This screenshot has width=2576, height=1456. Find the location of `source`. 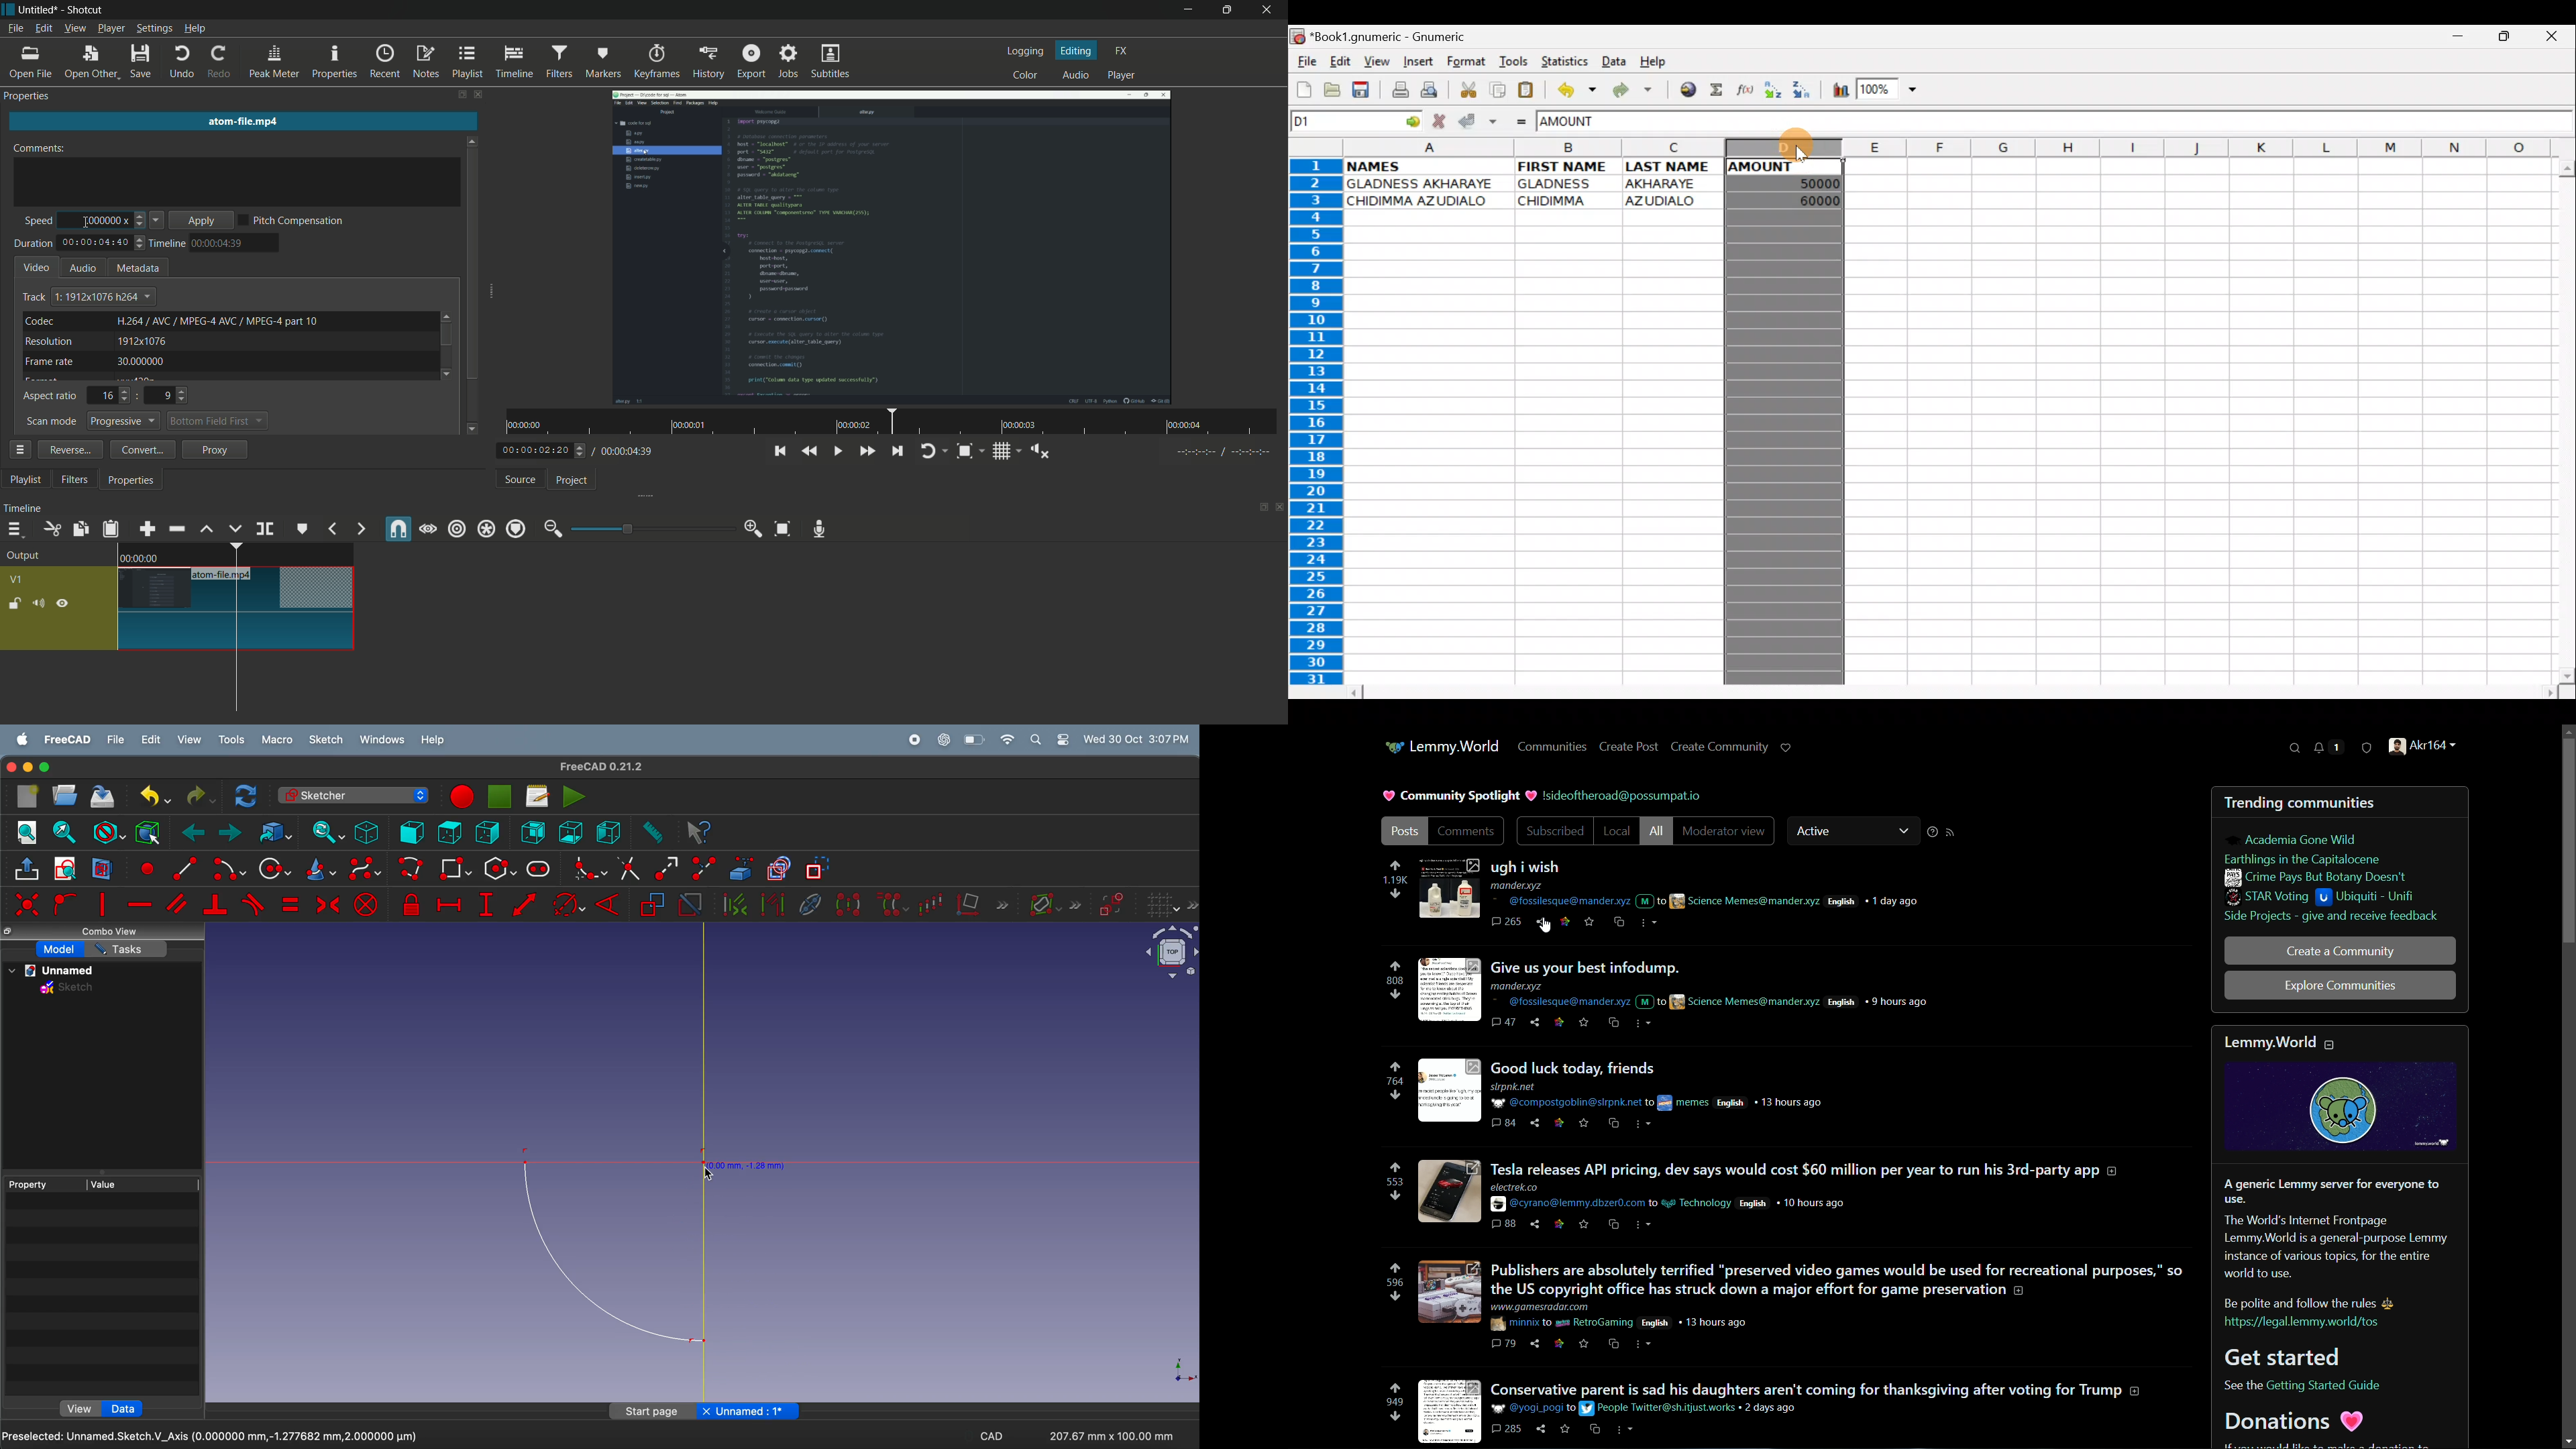

source is located at coordinates (521, 480).